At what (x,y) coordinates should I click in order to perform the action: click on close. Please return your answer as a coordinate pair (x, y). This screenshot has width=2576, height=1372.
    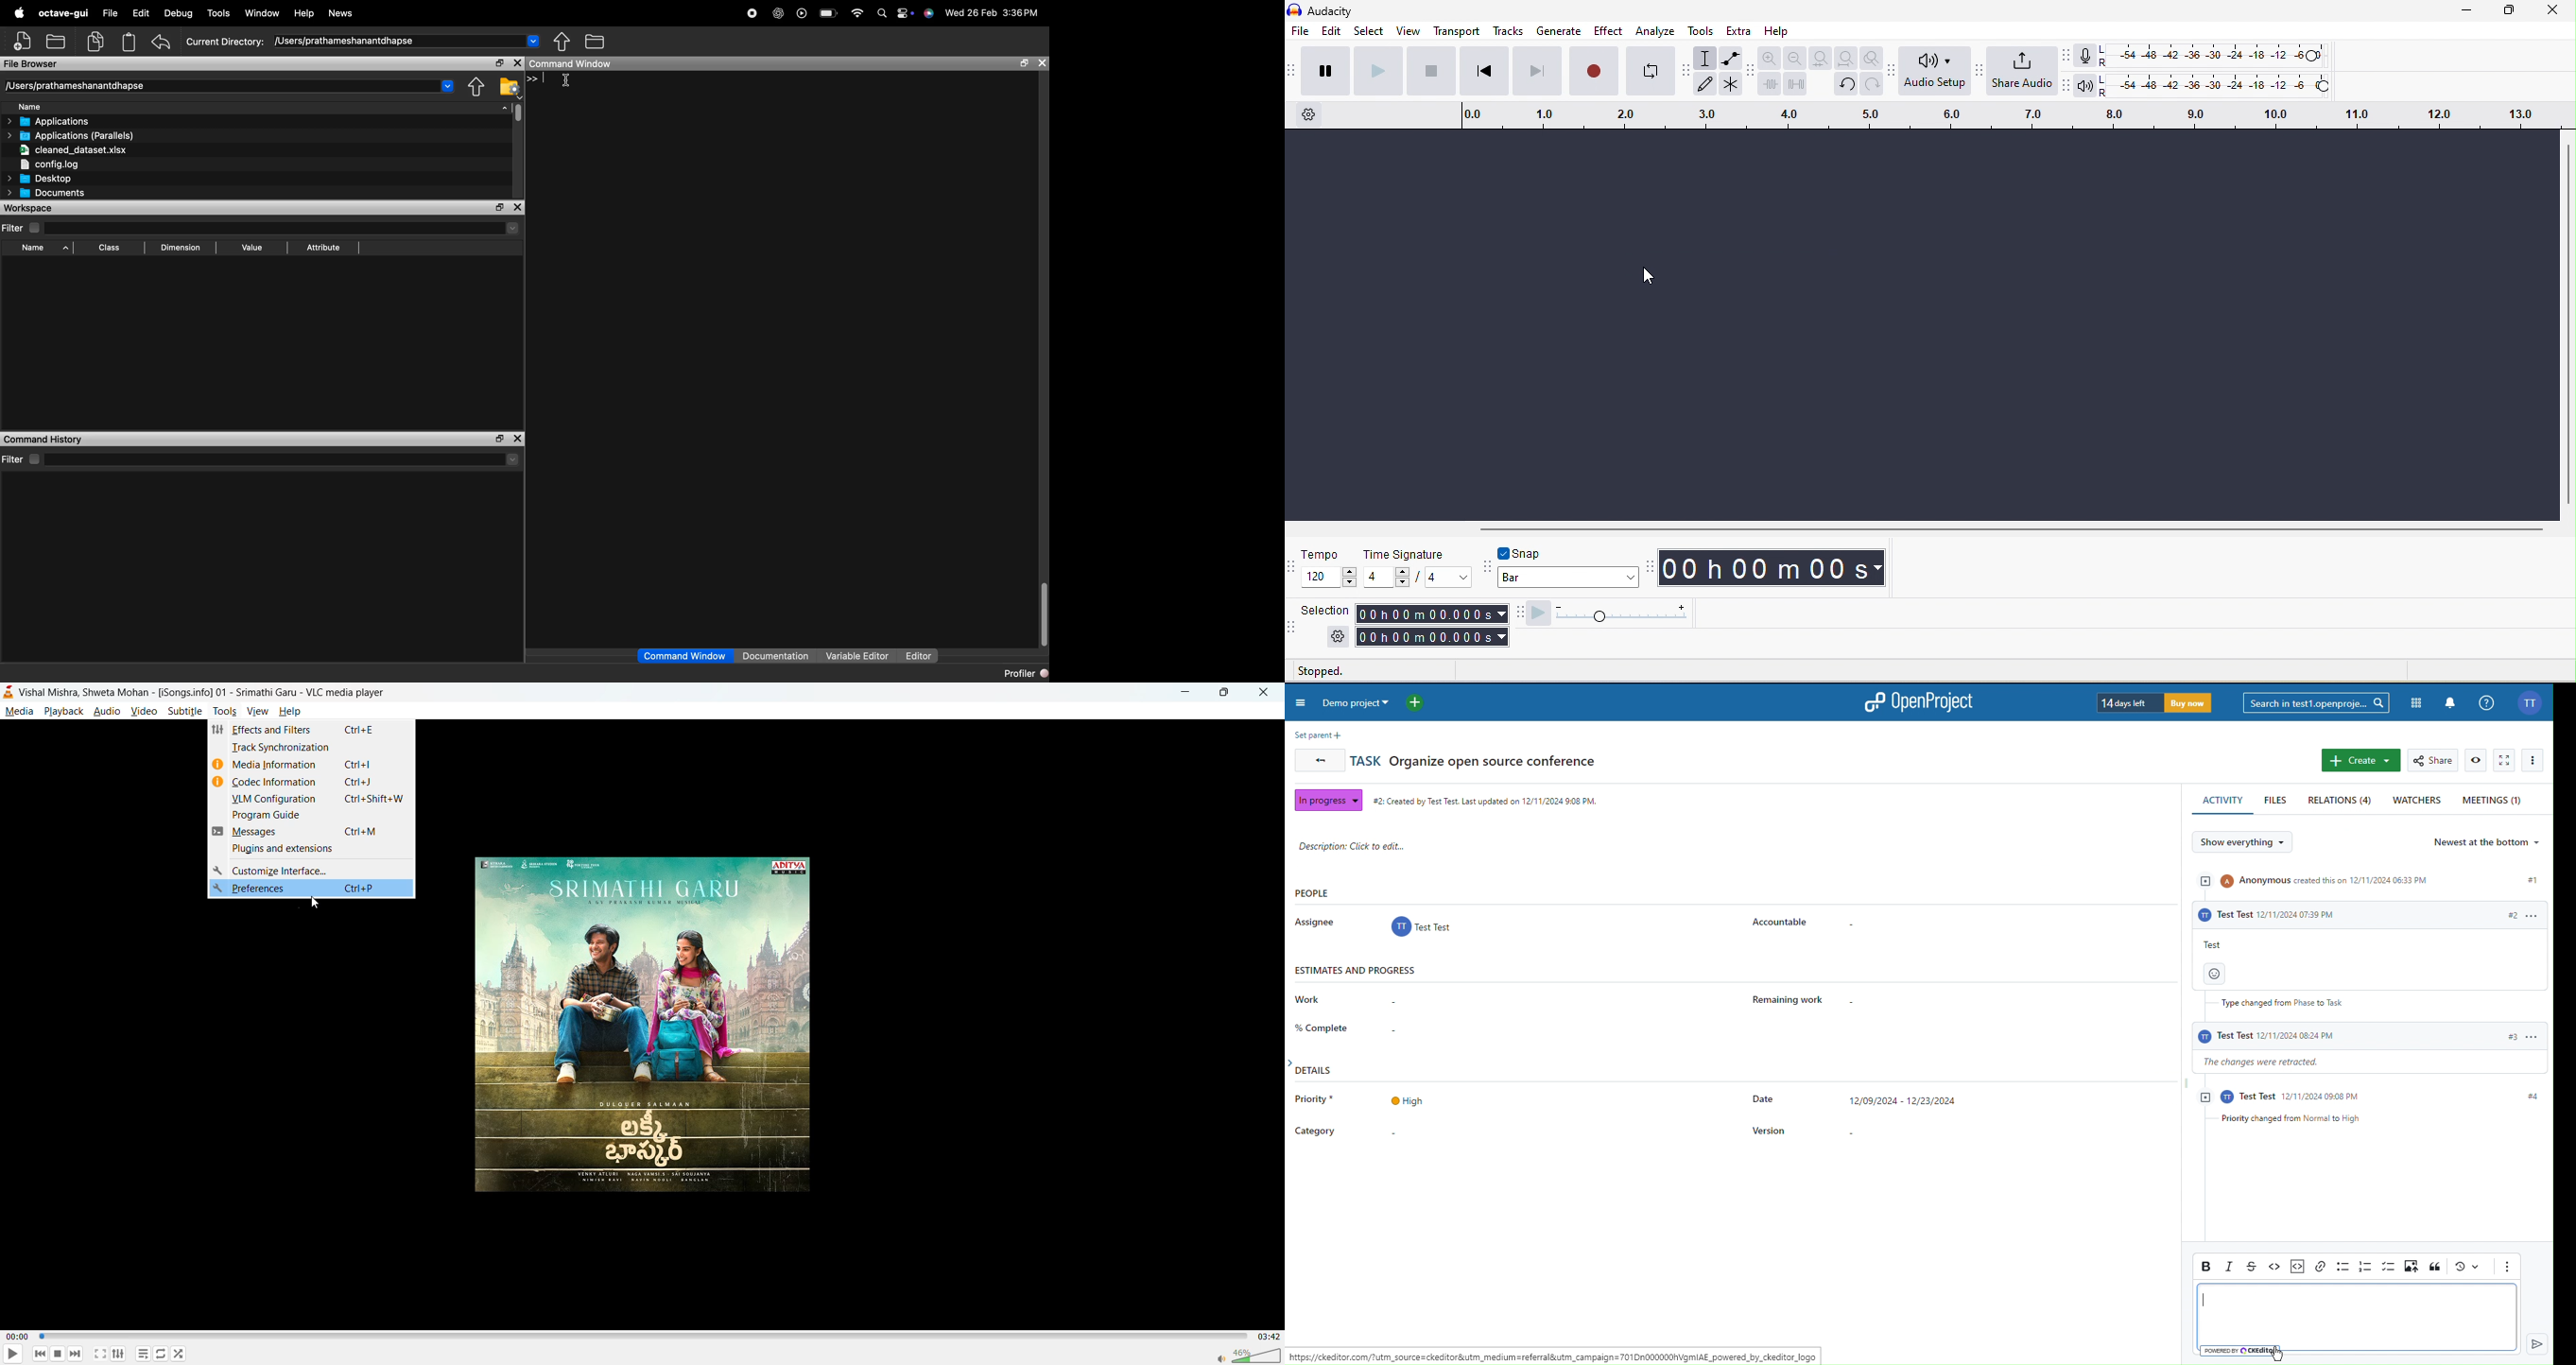
    Looking at the image, I should click on (518, 438).